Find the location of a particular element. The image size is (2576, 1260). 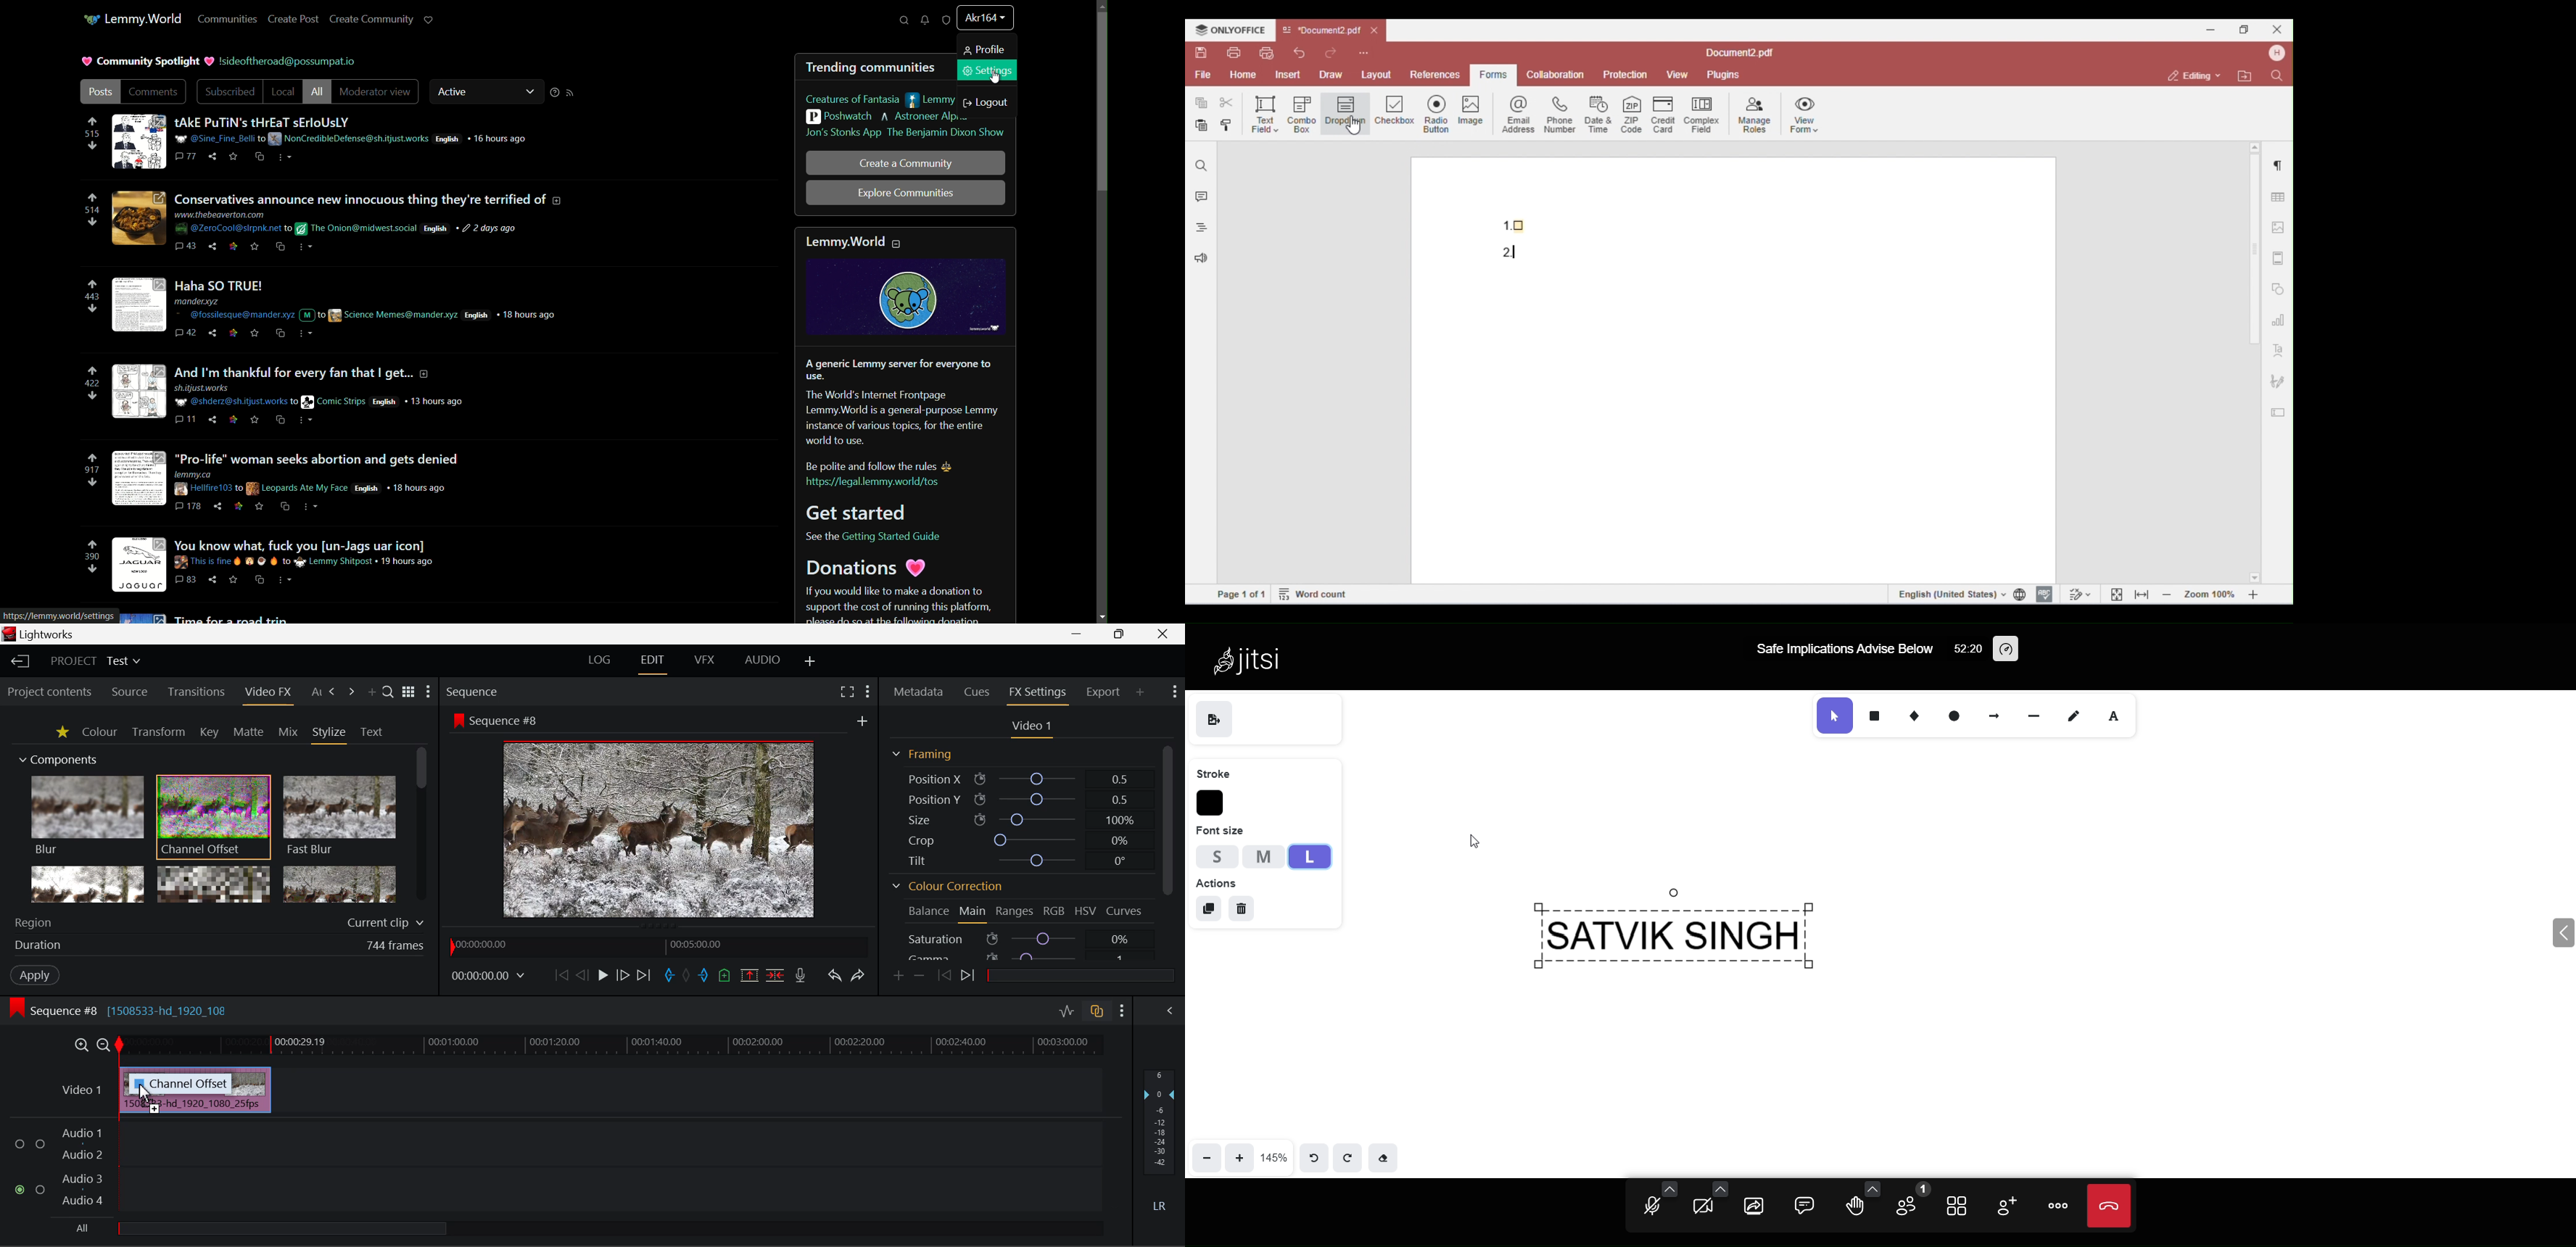

Mosaic is located at coordinates (214, 883).